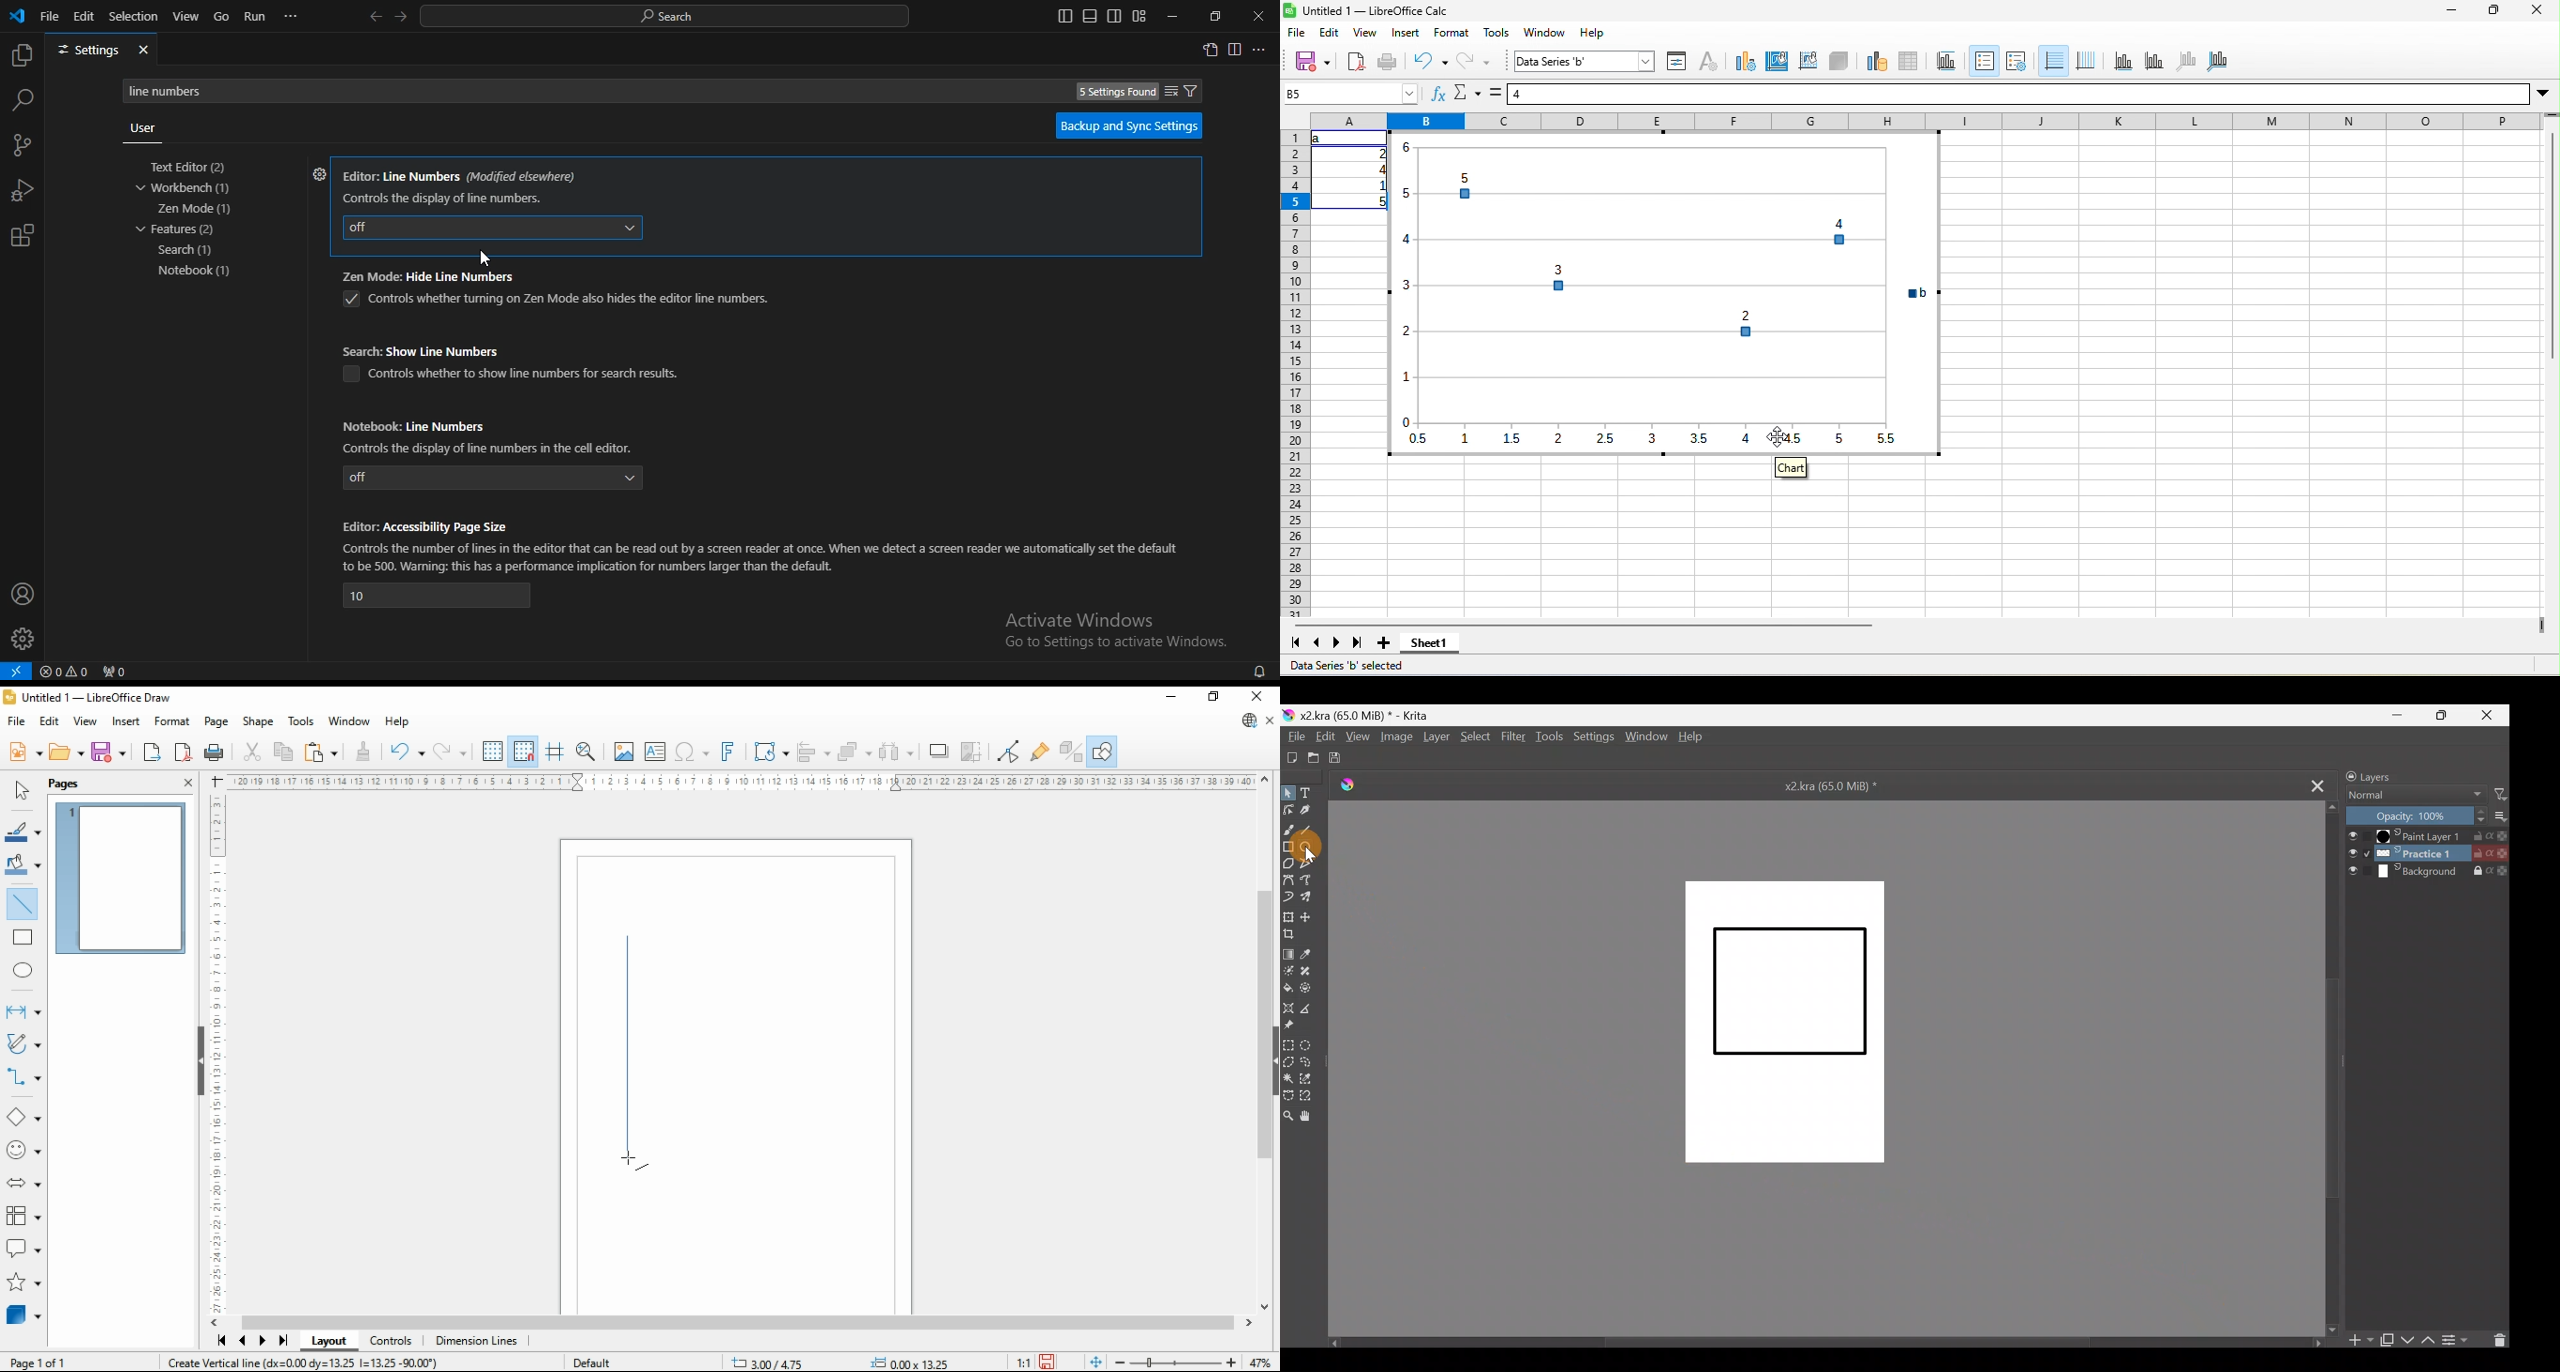 This screenshot has height=1372, width=2576. Describe the element at coordinates (1297, 33) in the screenshot. I see `file` at that location.